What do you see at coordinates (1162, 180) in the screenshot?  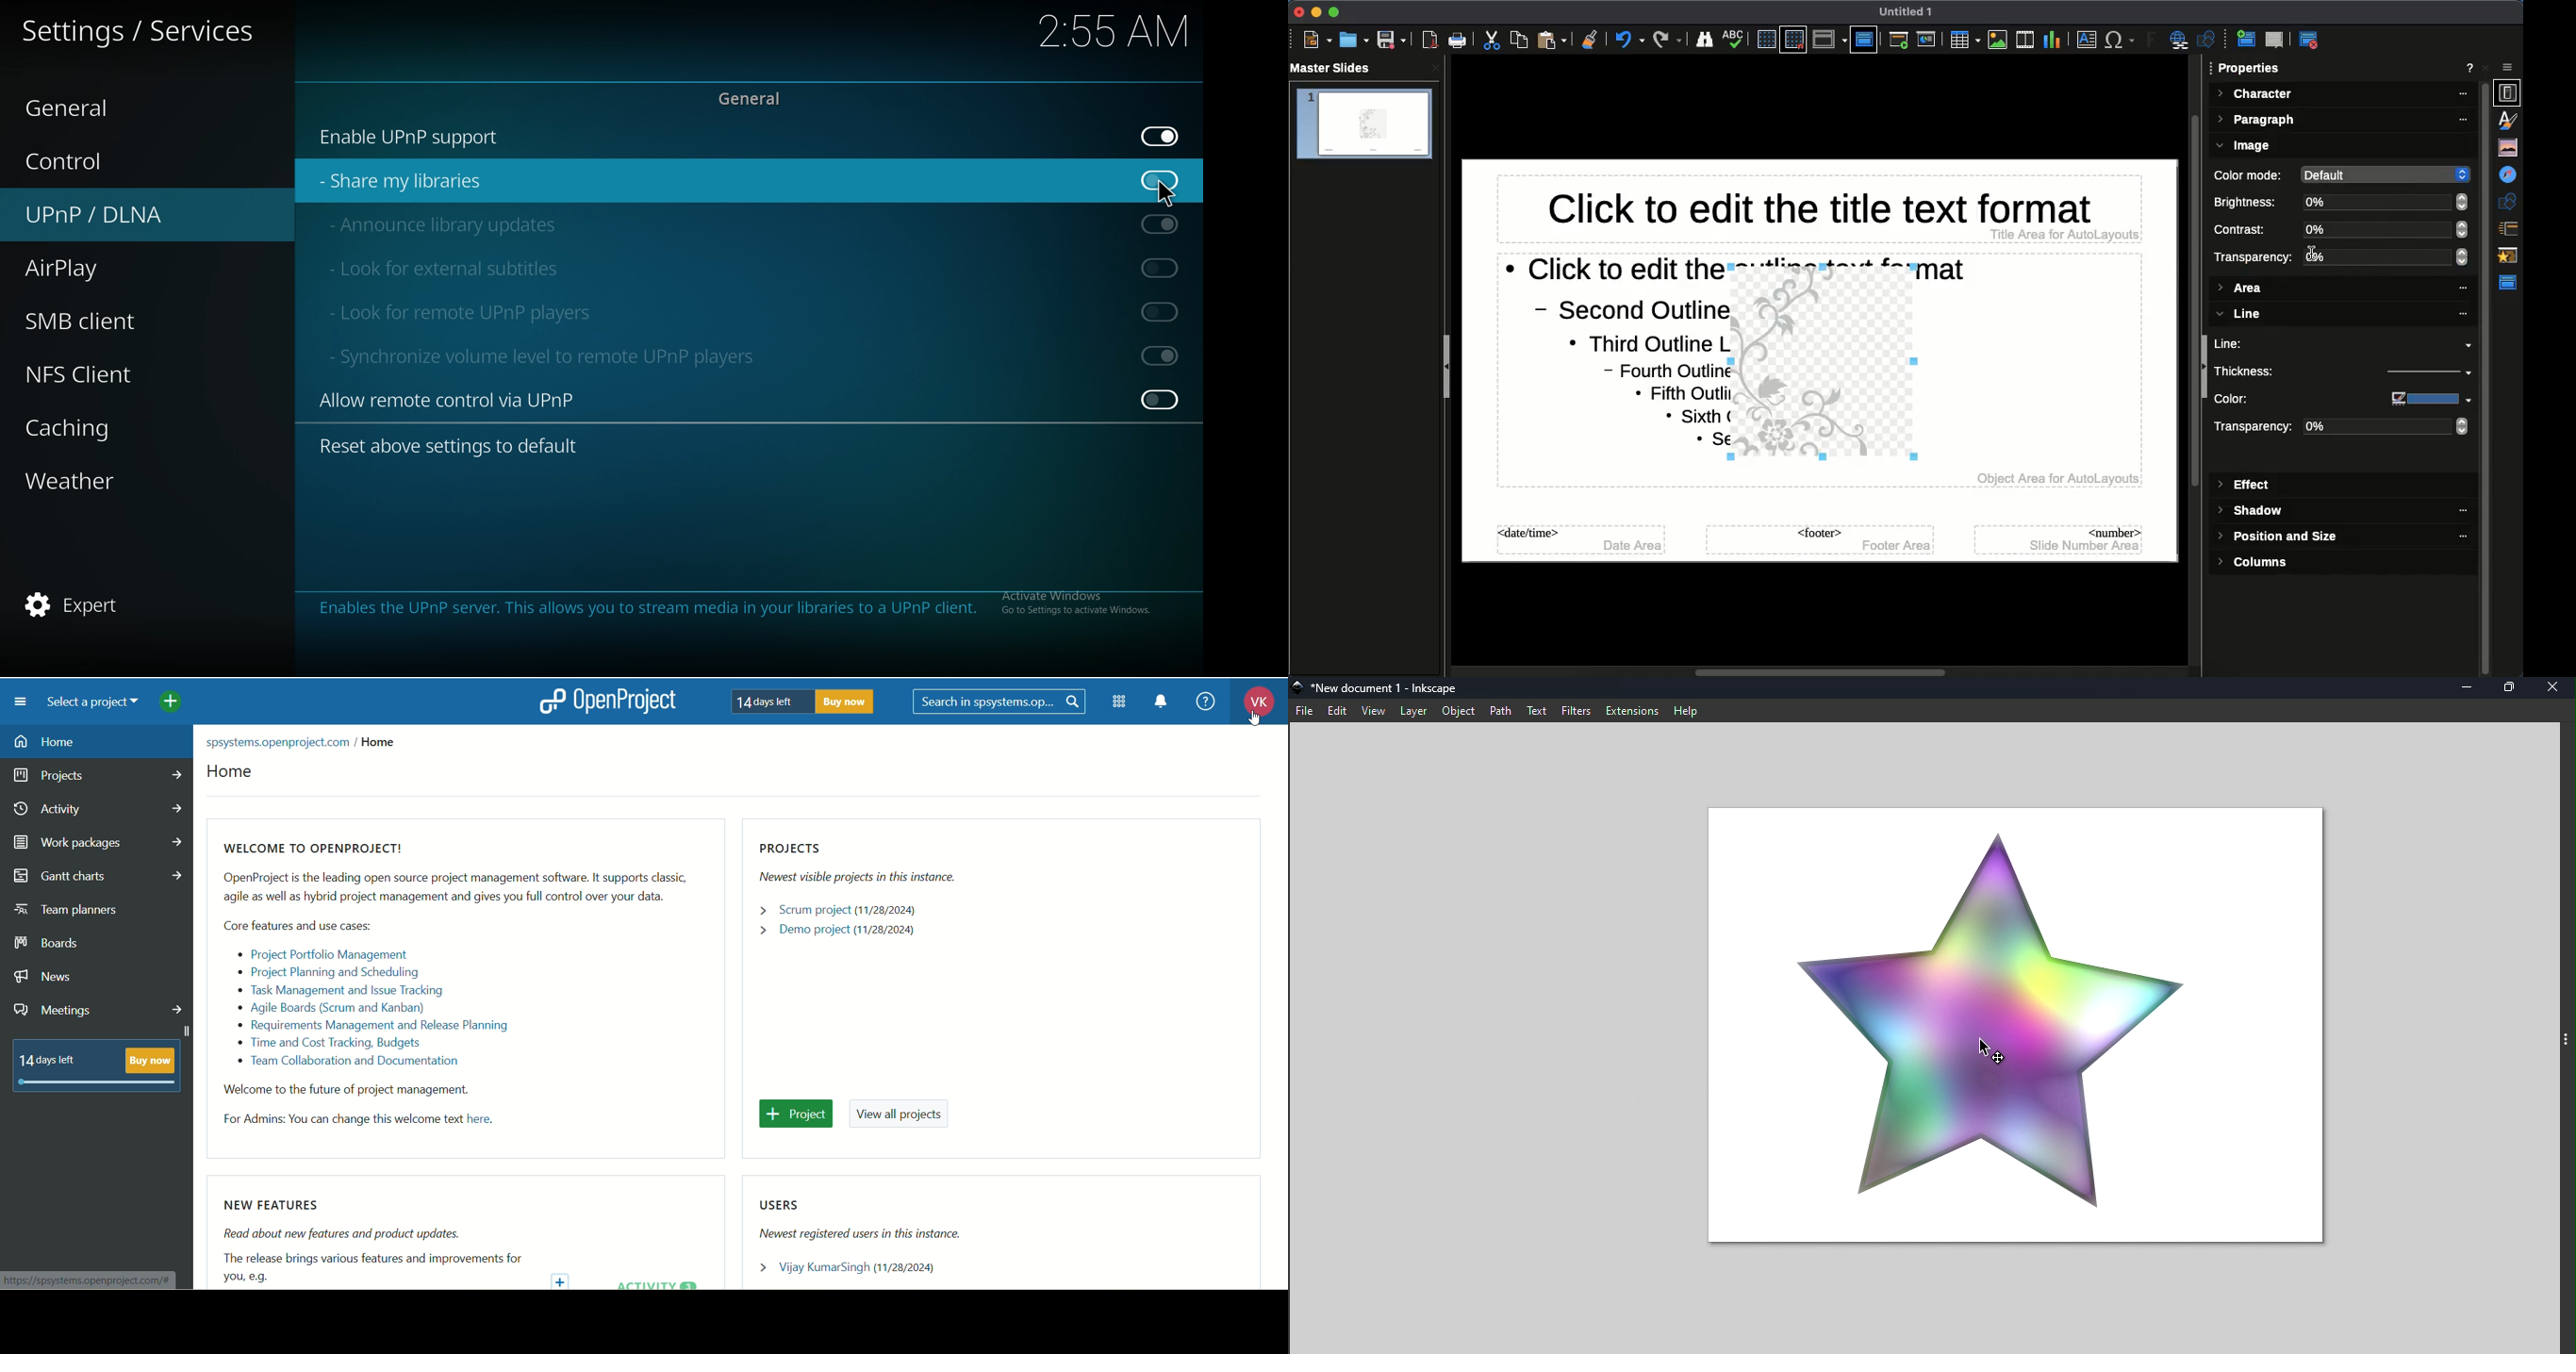 I see `on` at bounding box center [1162, 180].